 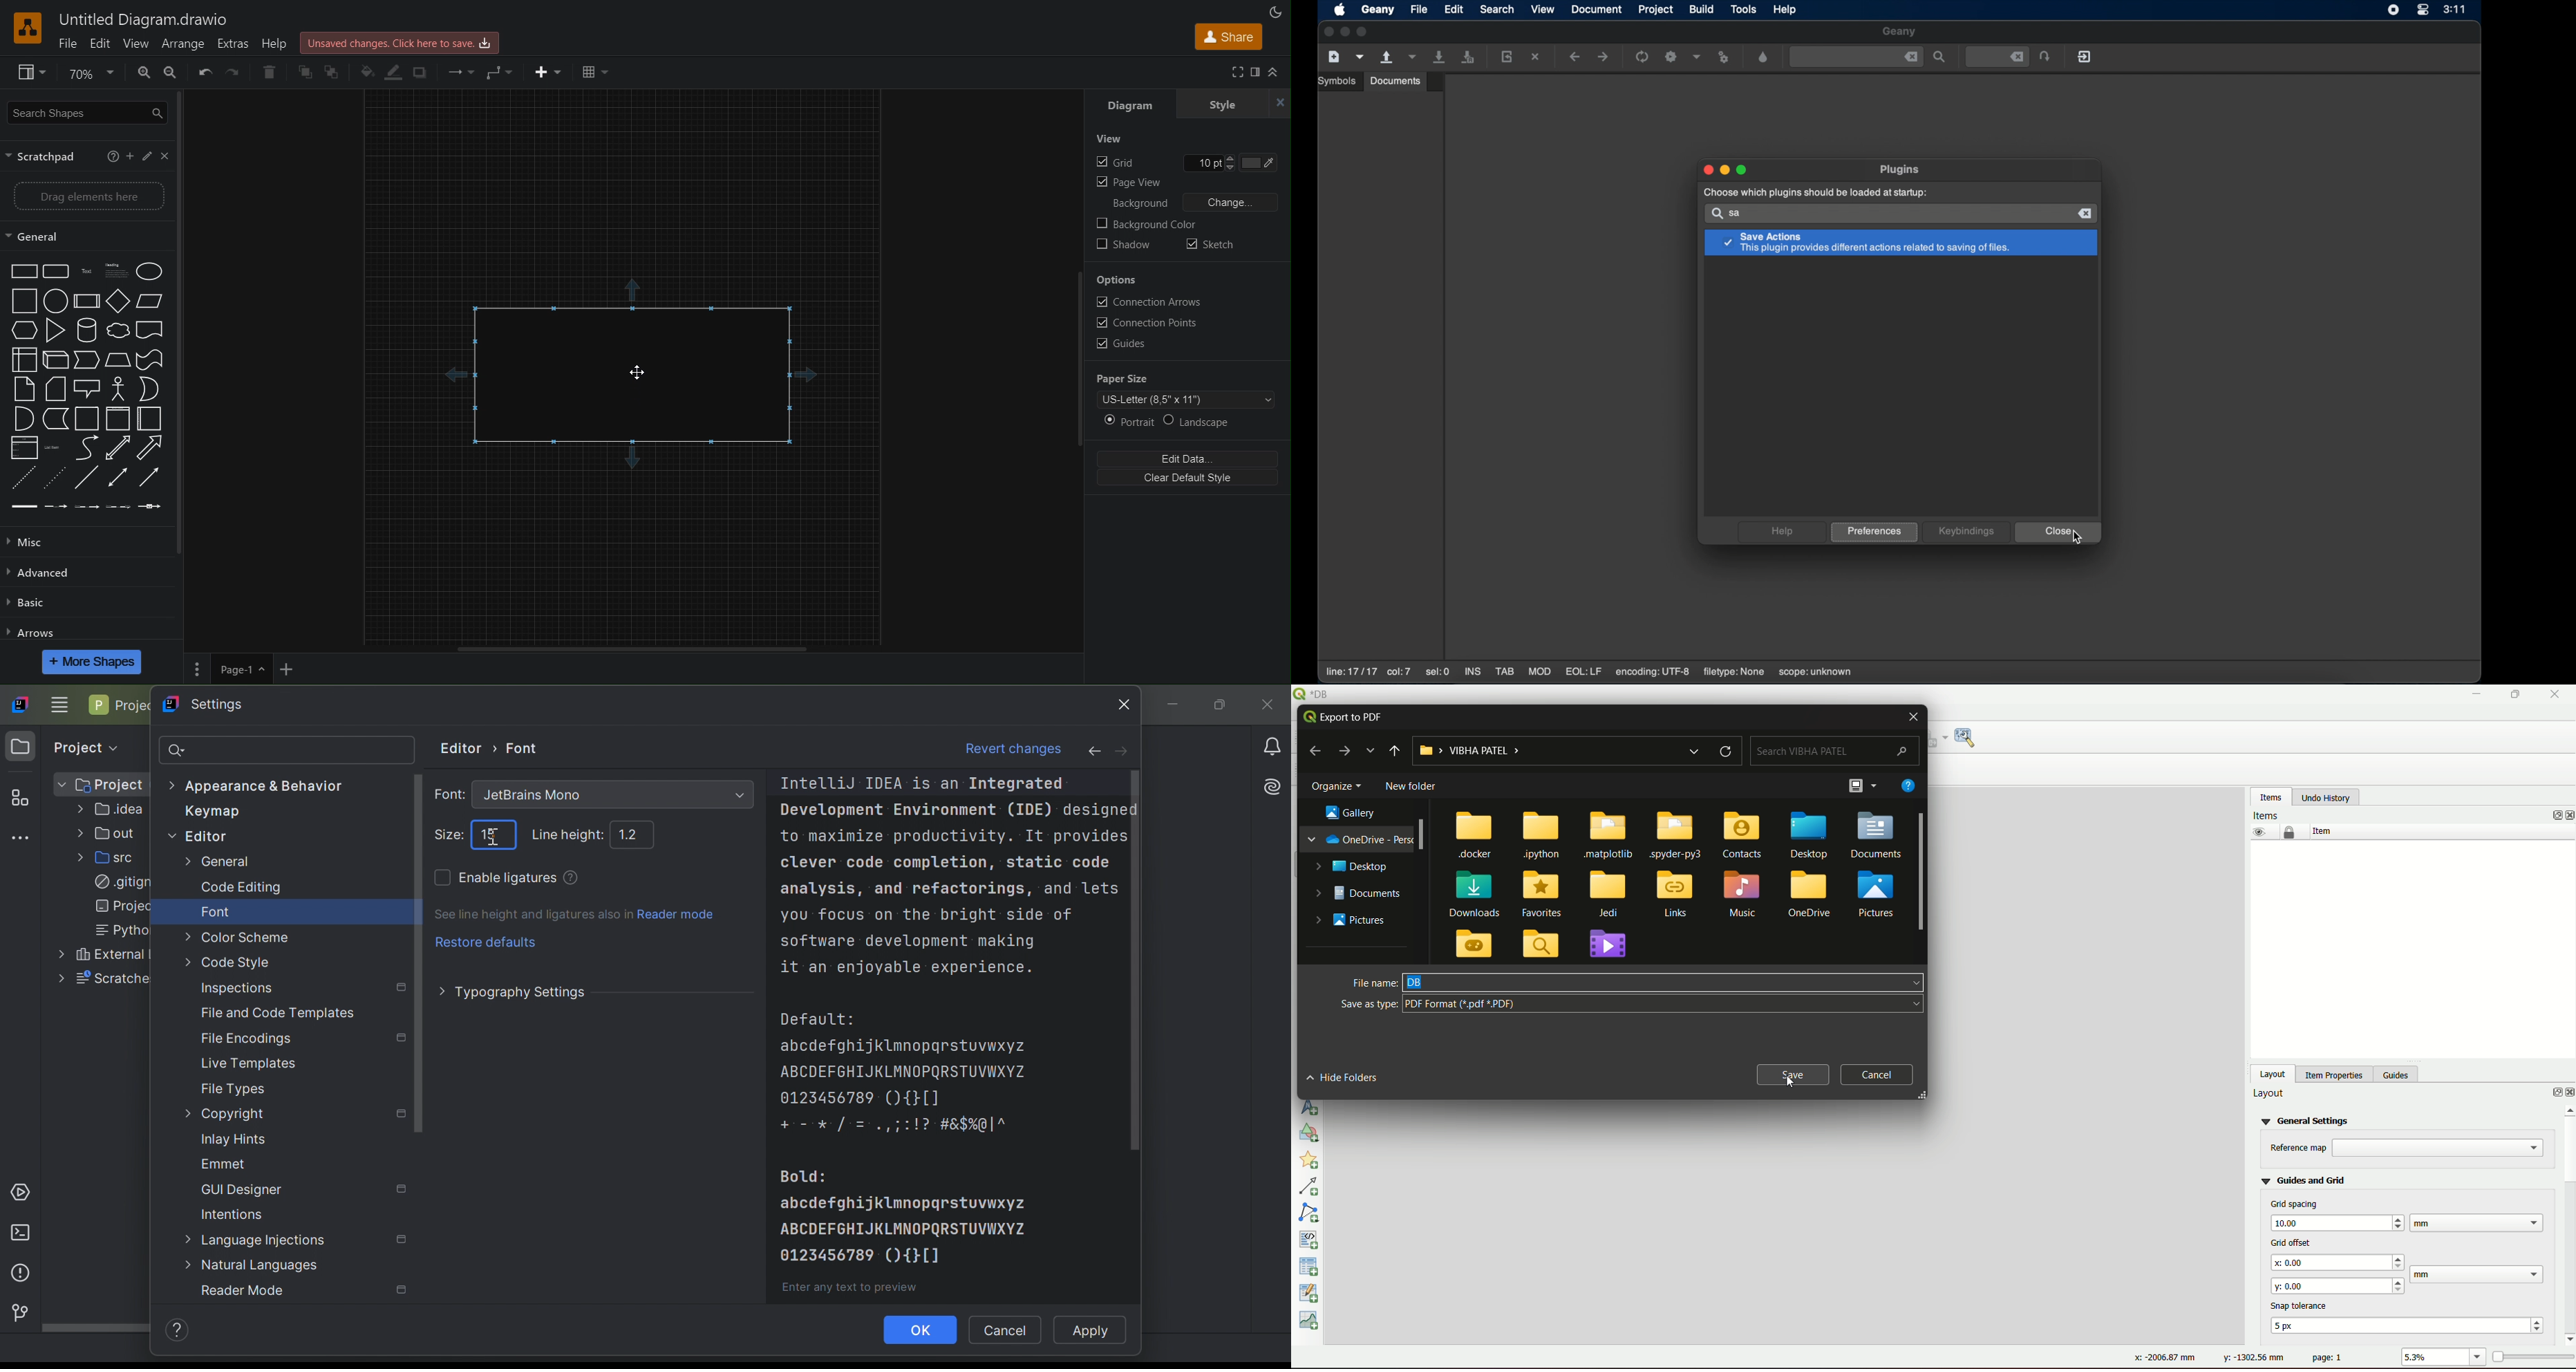 What do you see at coordinates (1707, 170) in the screenshot?
I see `close` at bounding box center [1707, 170].